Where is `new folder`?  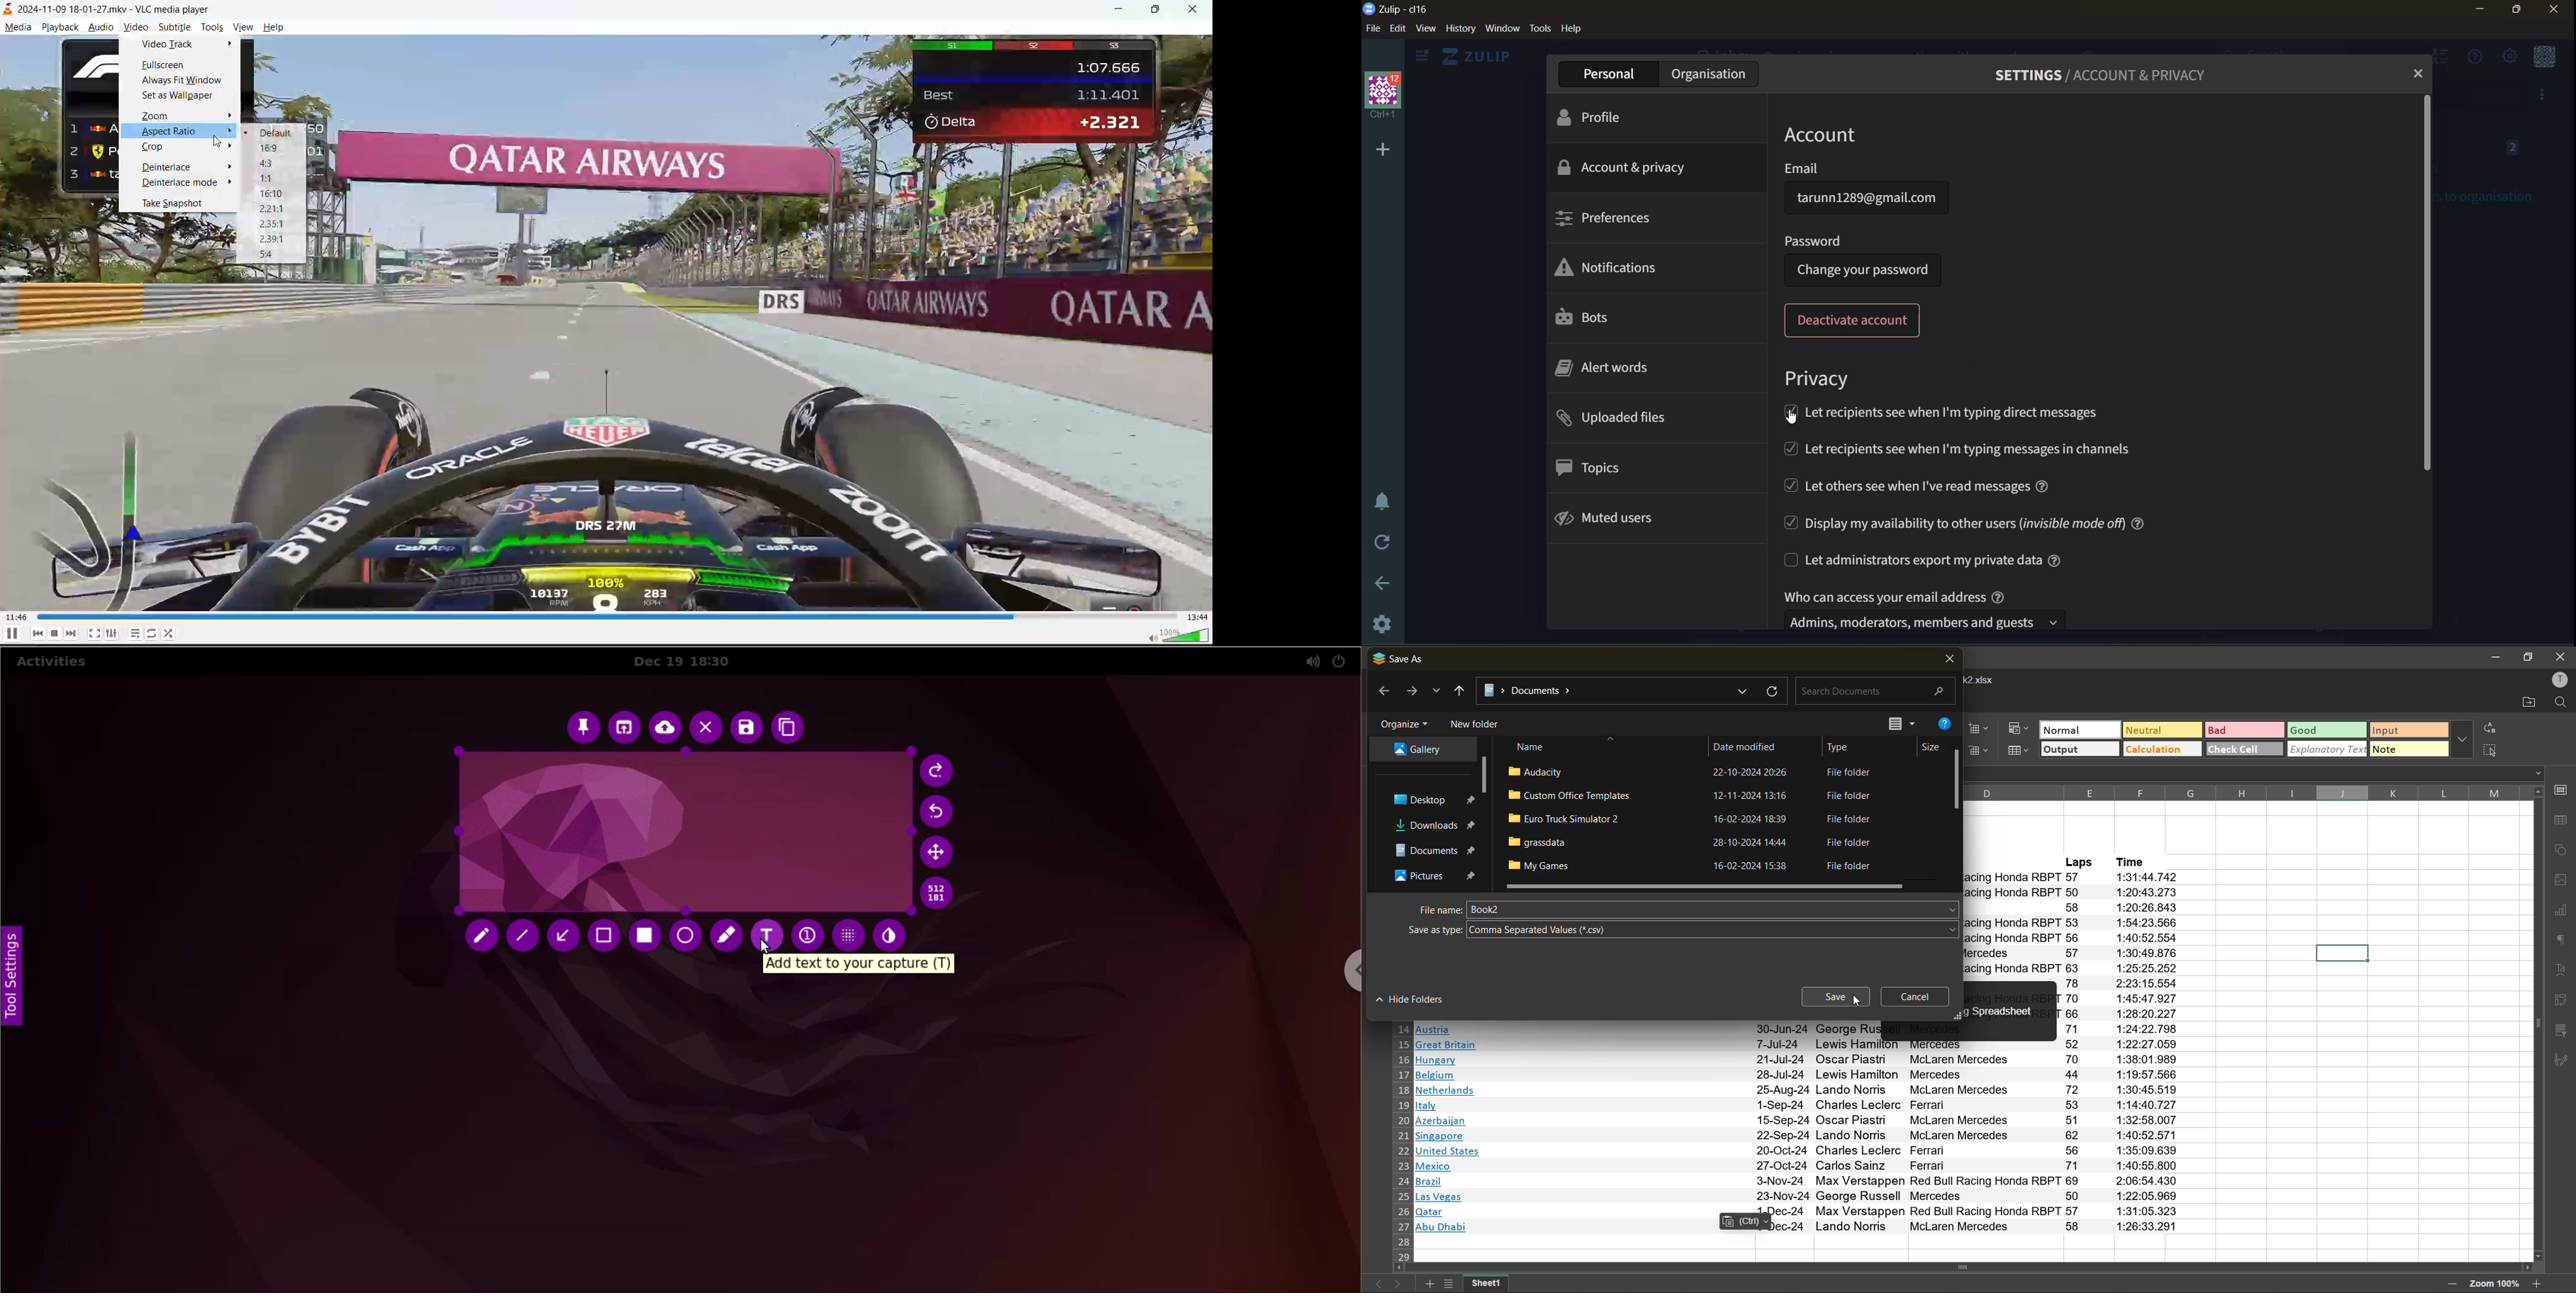
new folder is located at coordinates (1477, 723).